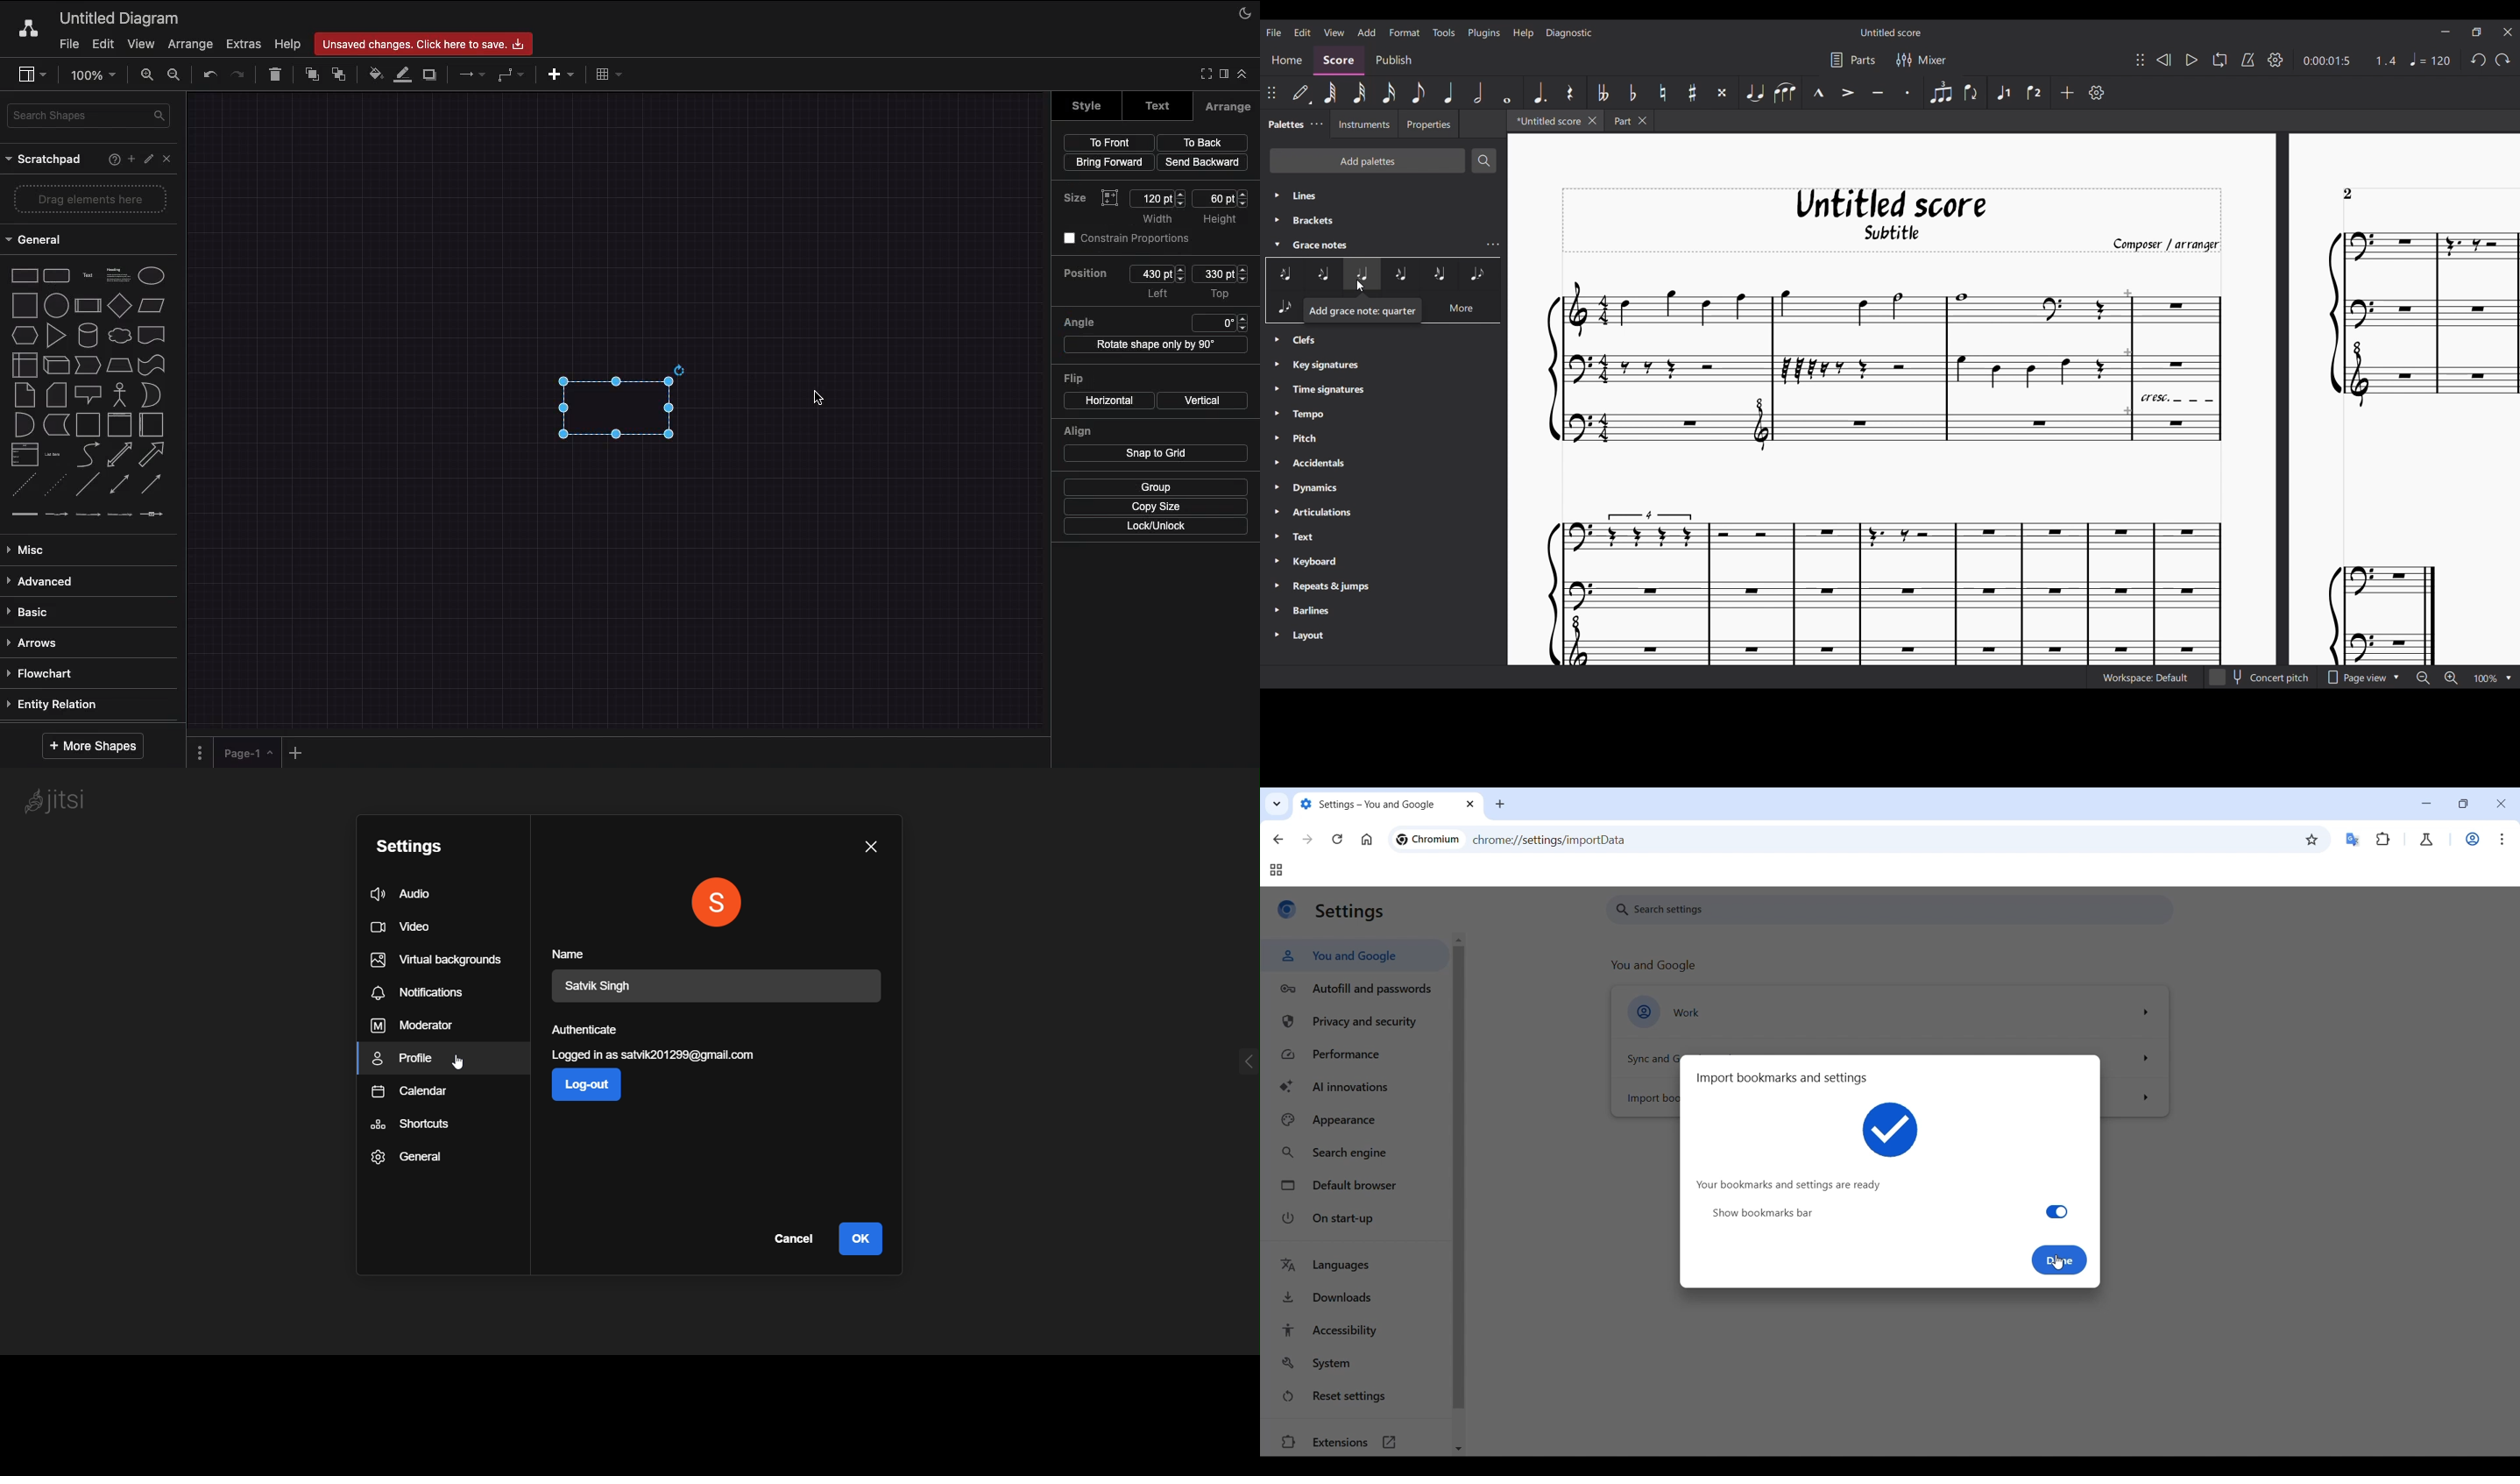 This screenshot has width=2520, height=1484. What do you see at coordinates (2462, 804) in the screenshot?
I see `Show interface in a smaller tab` at bounding box center [2462, 804].